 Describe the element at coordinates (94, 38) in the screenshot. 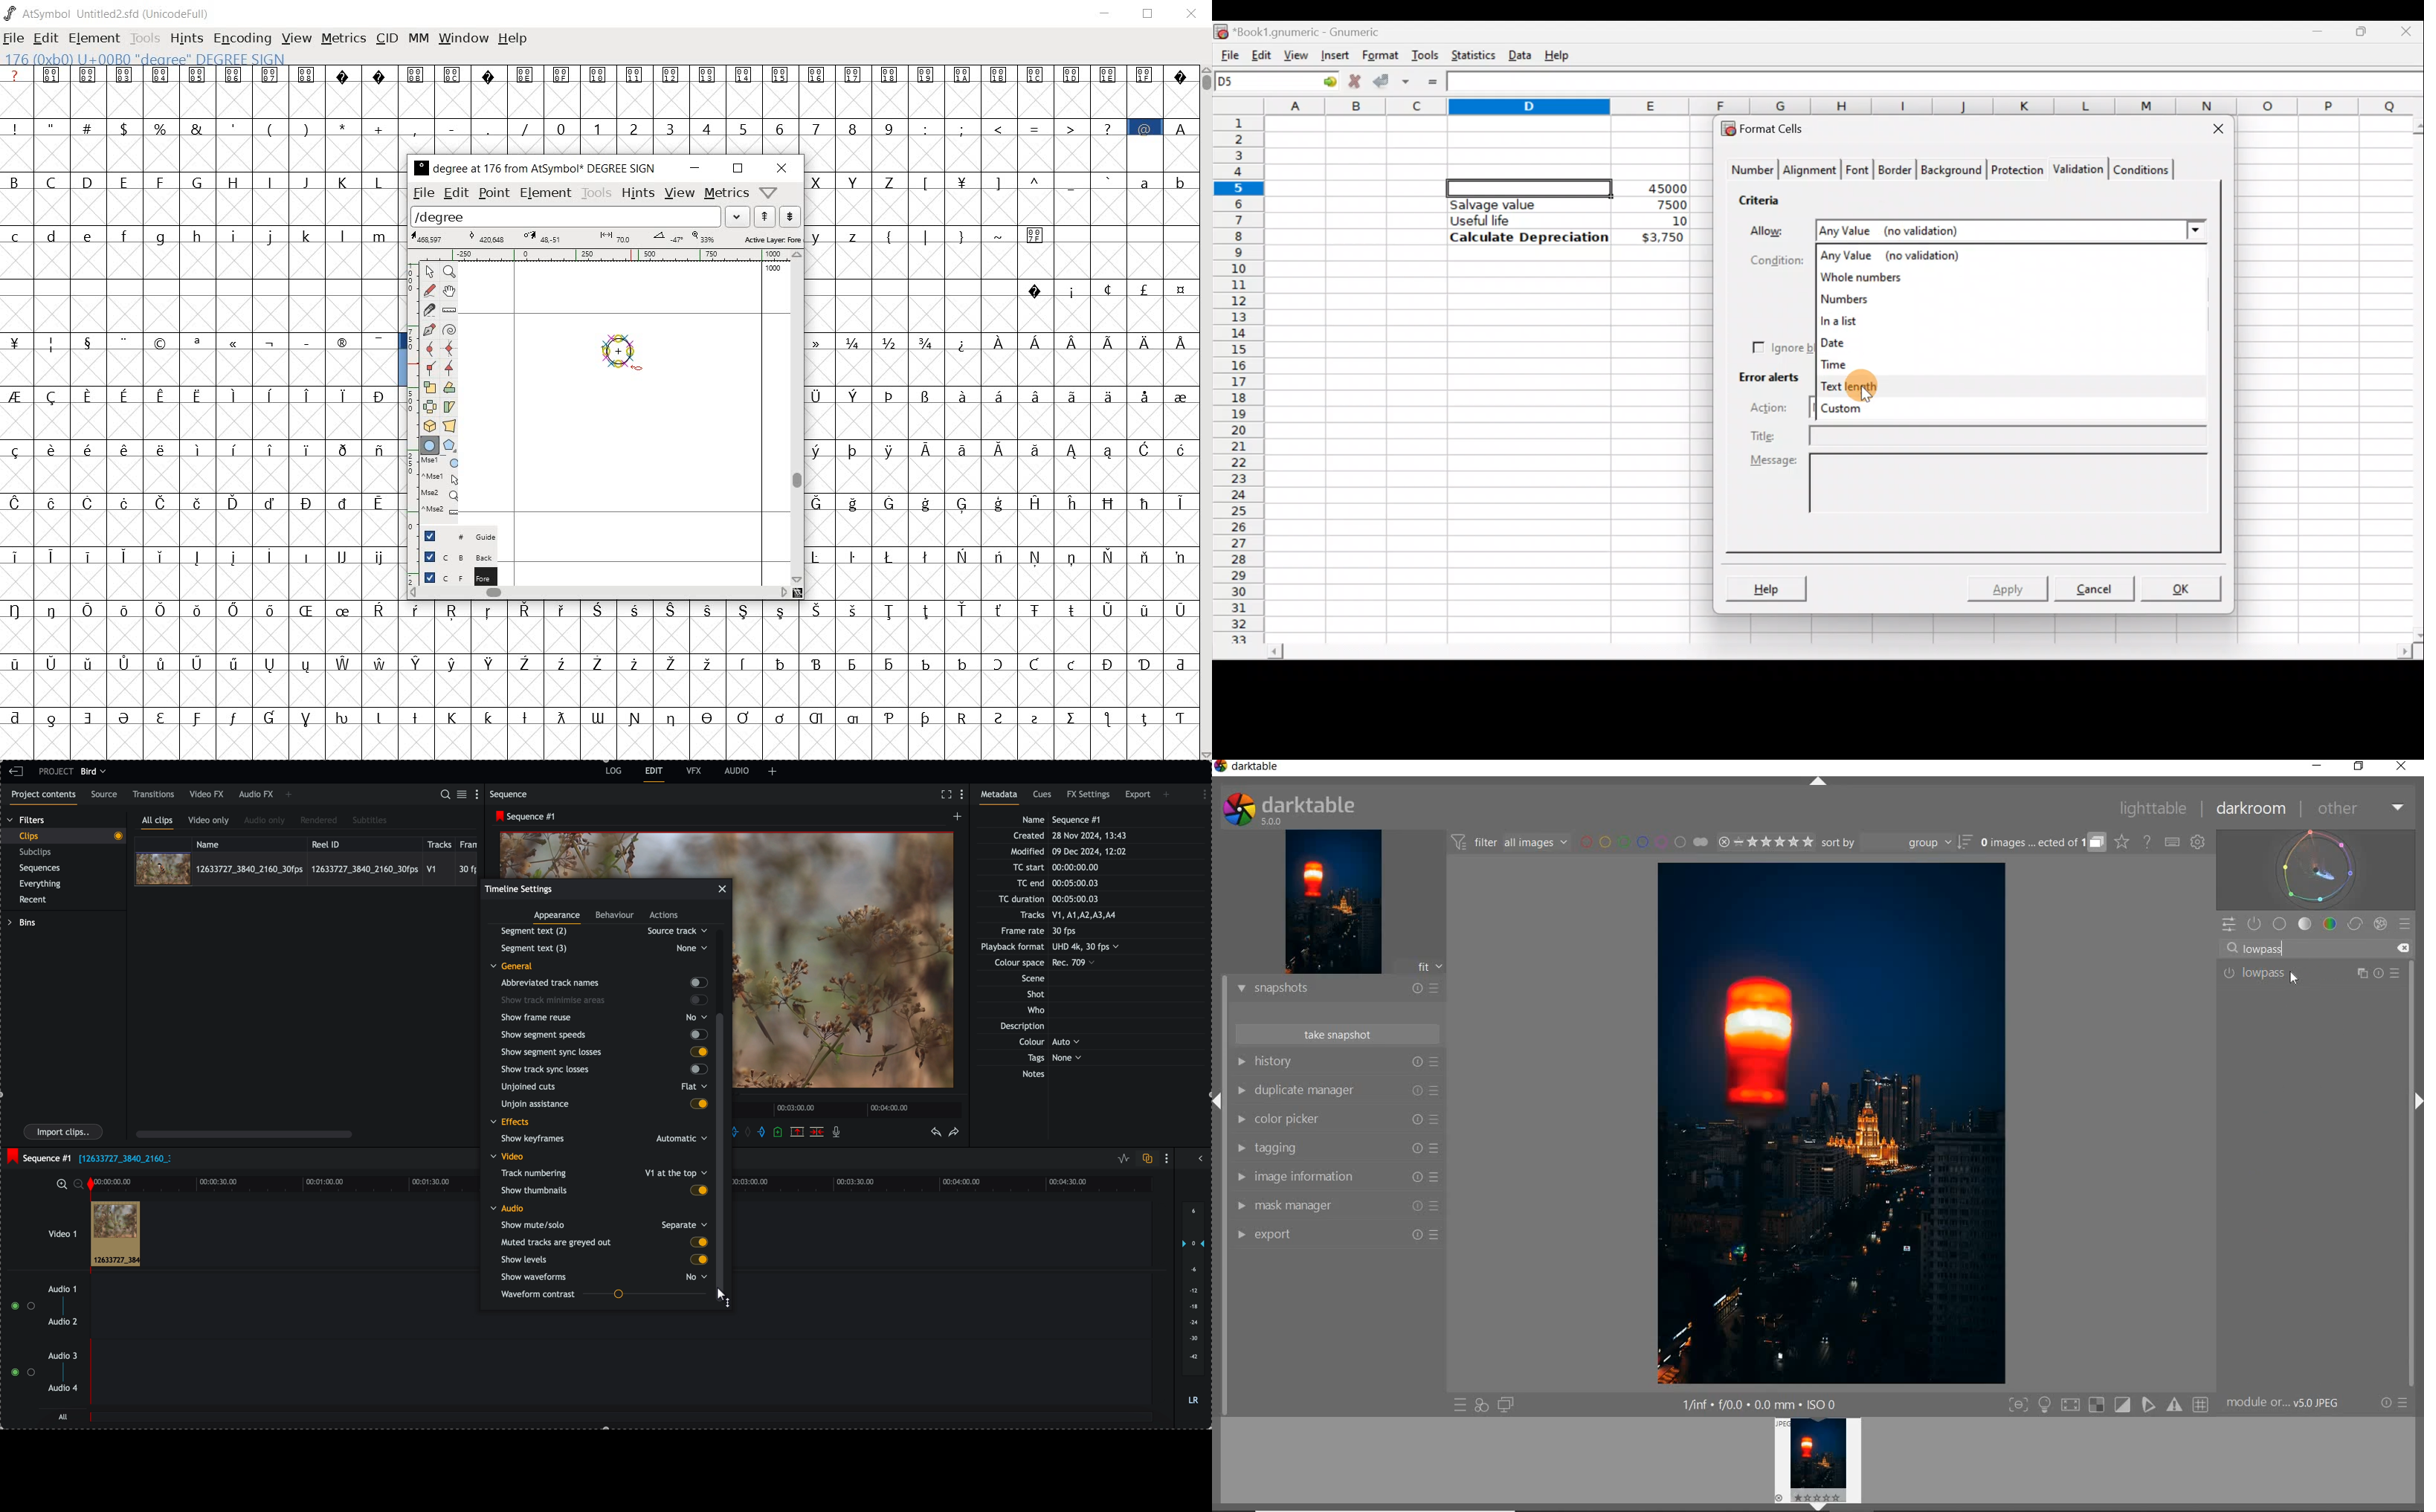

I see `element` at that location.